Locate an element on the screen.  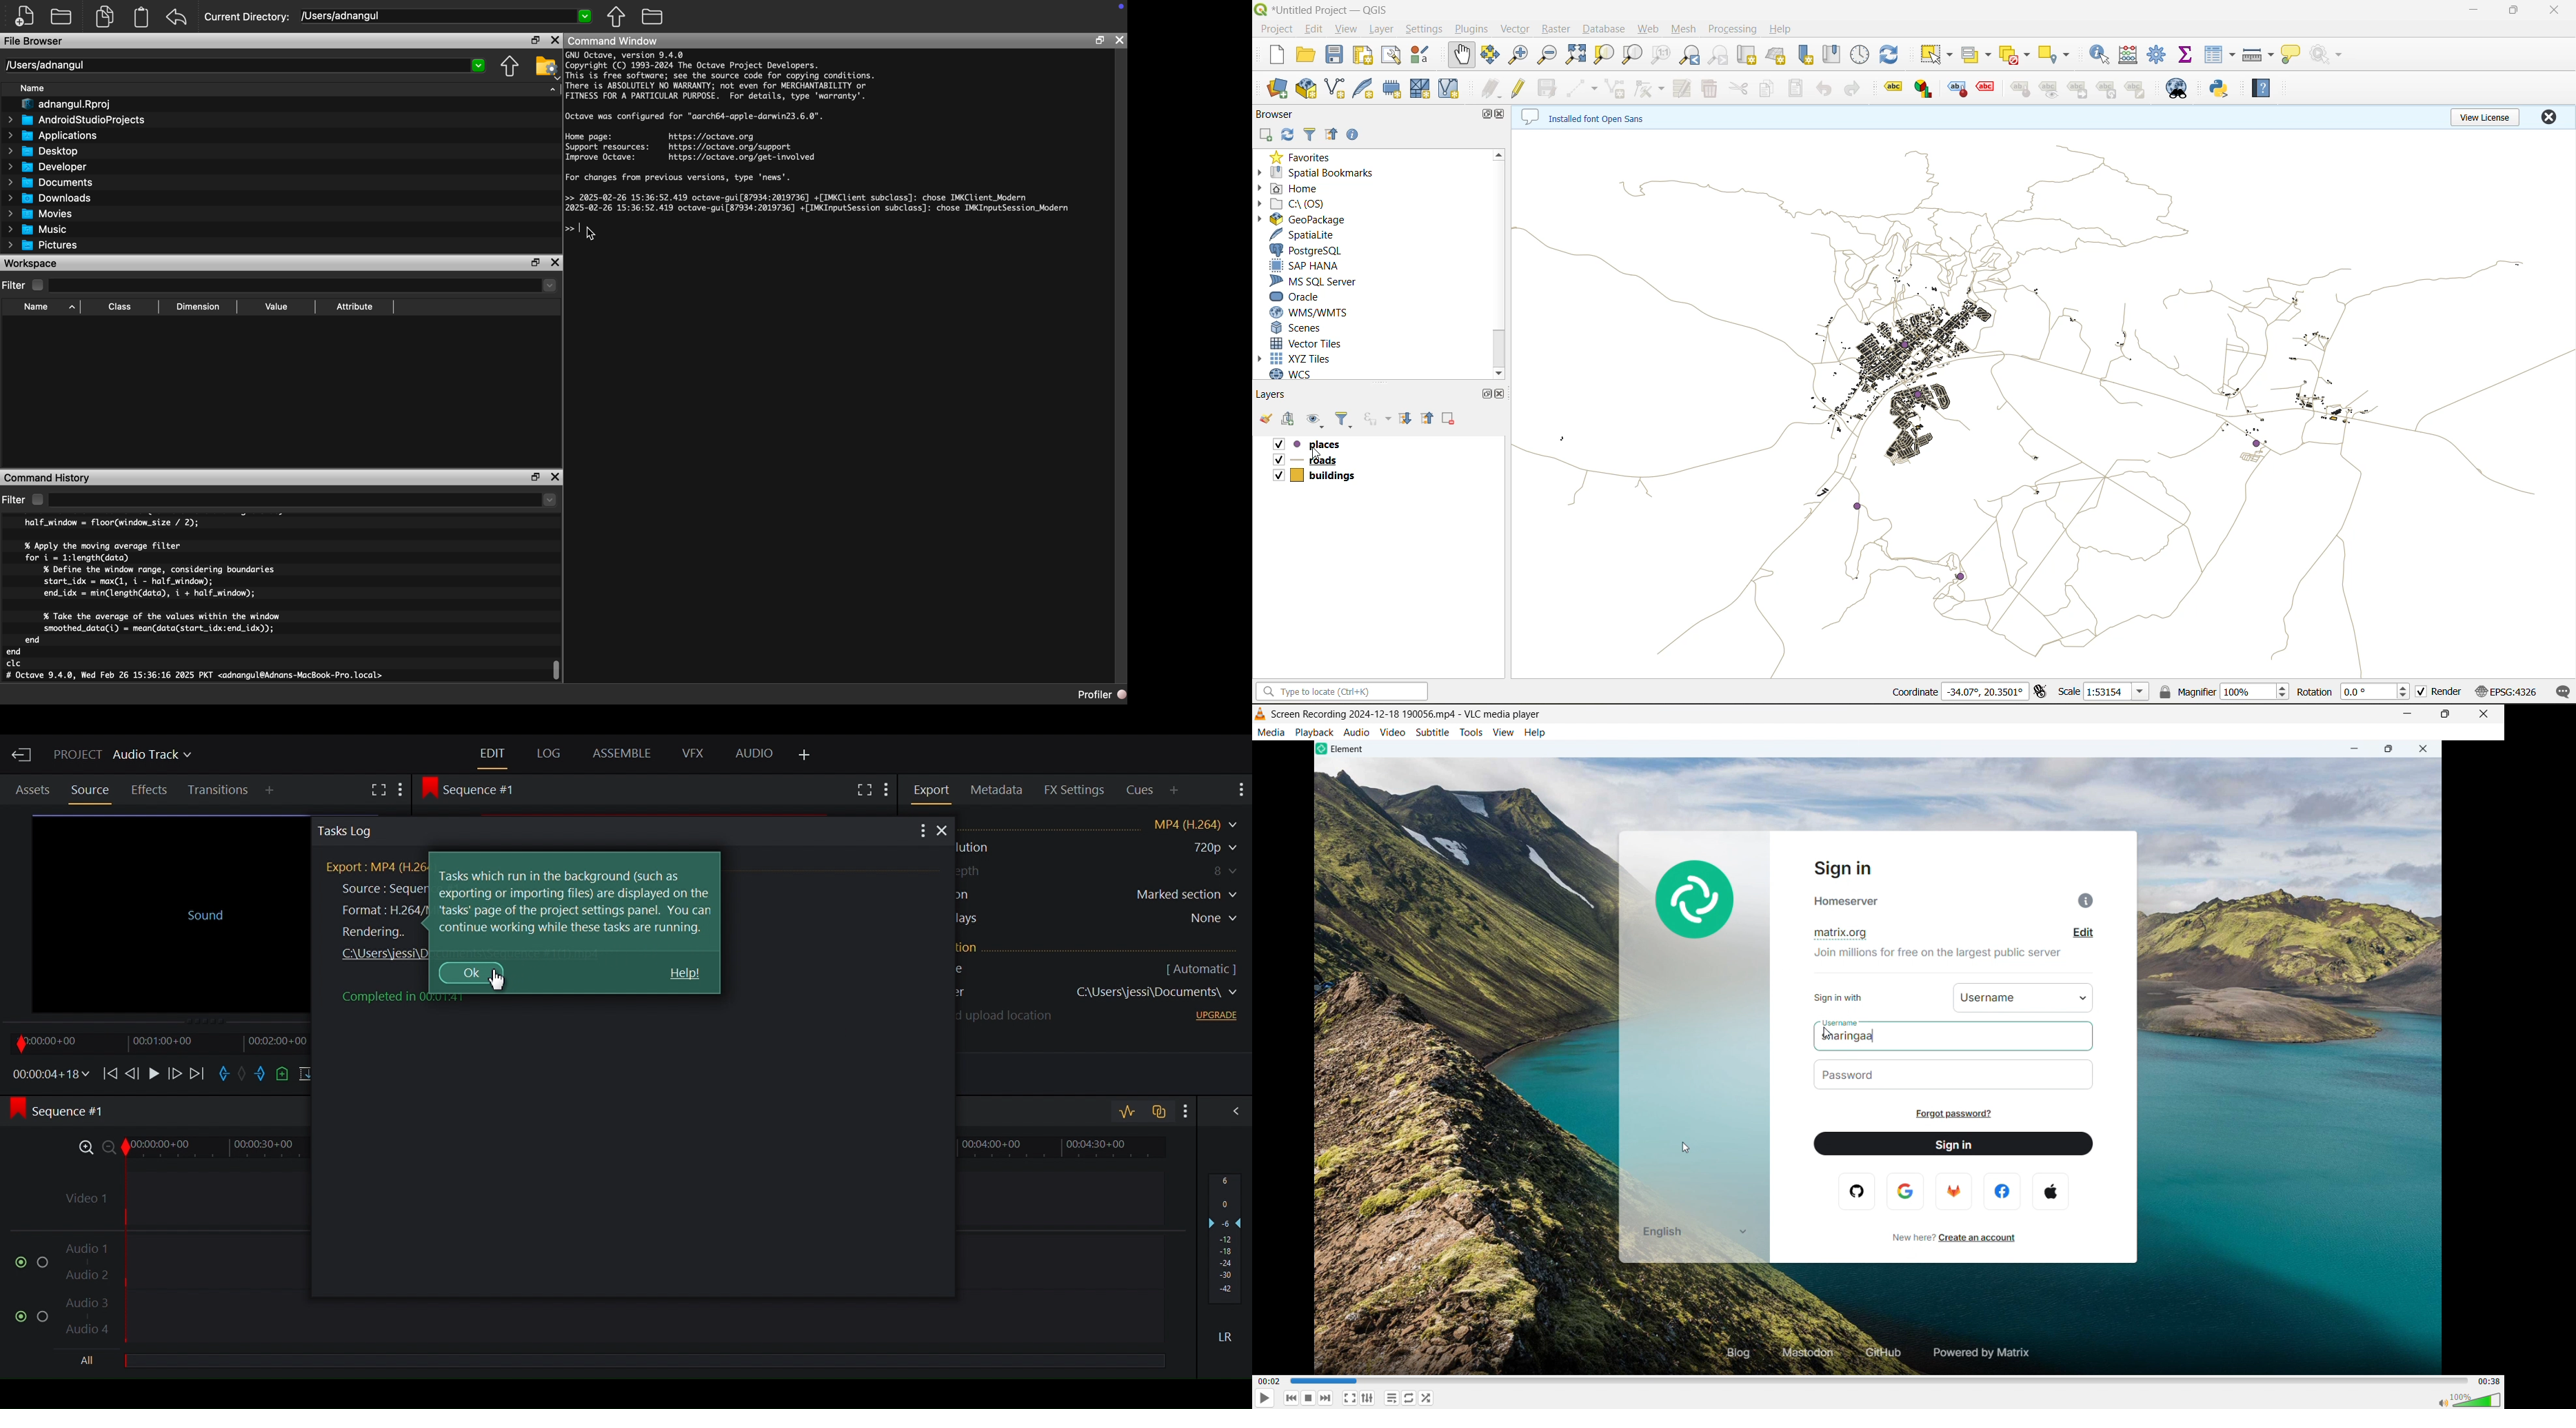
database is located at coordinates (1604, 30).